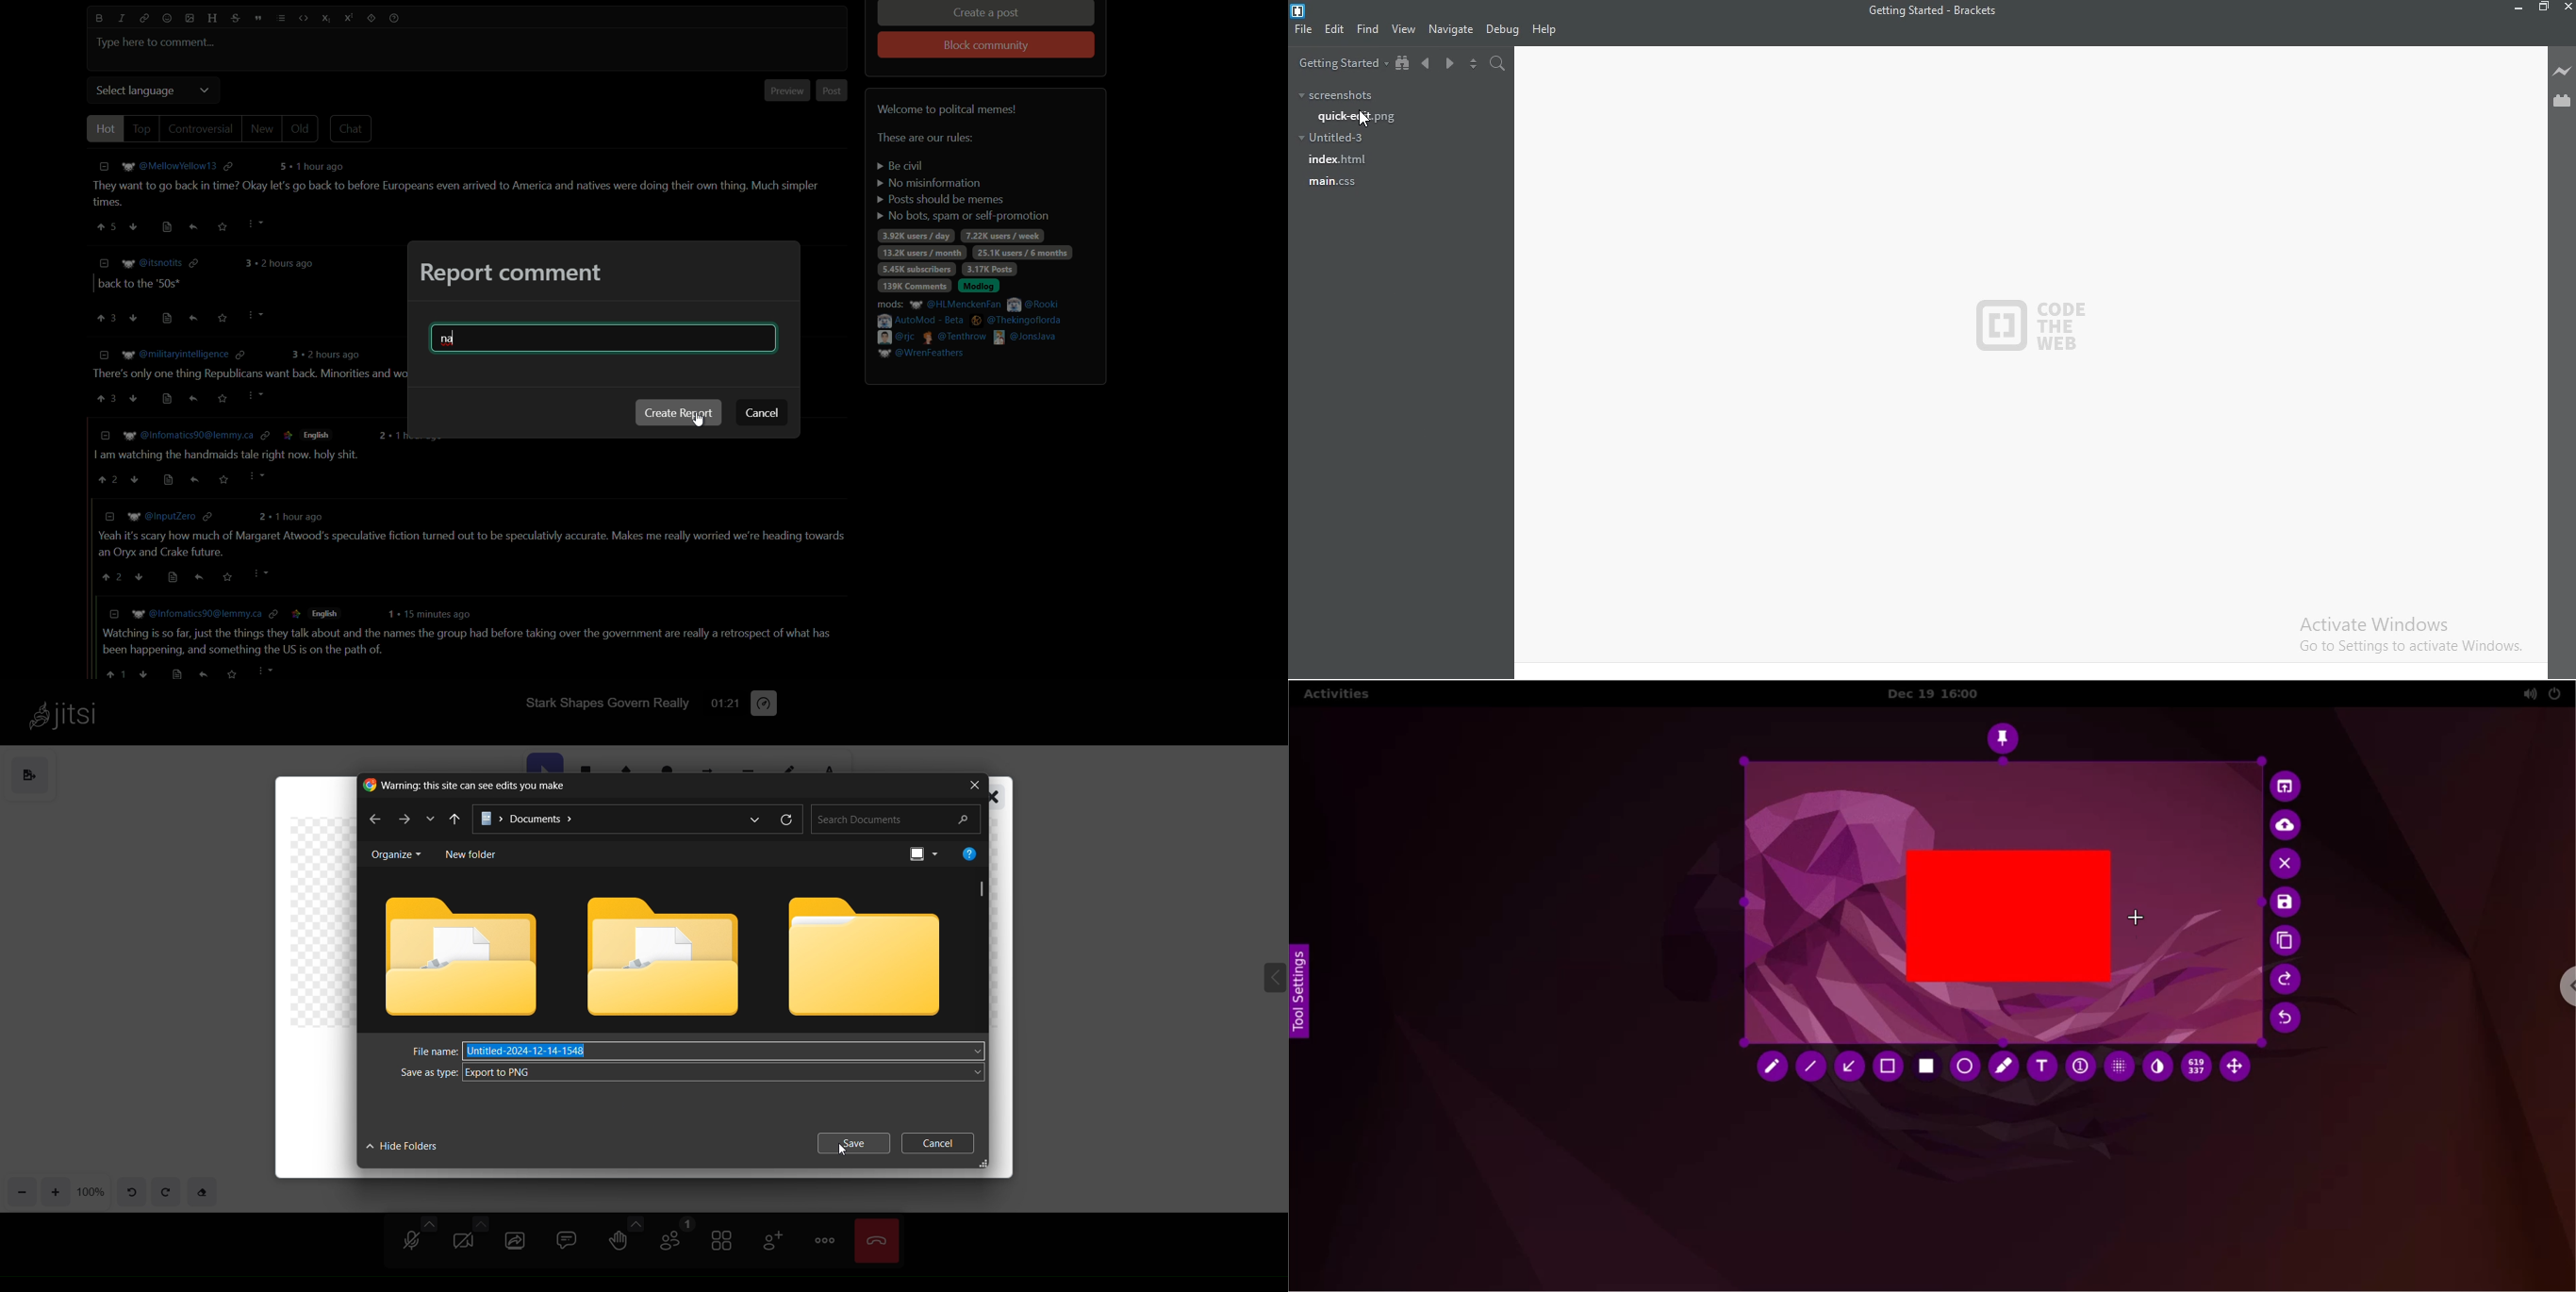  What do you see at coordinates (1428, 65) in the screenshot?
I see `backward` at bounding box center [1428, 65].